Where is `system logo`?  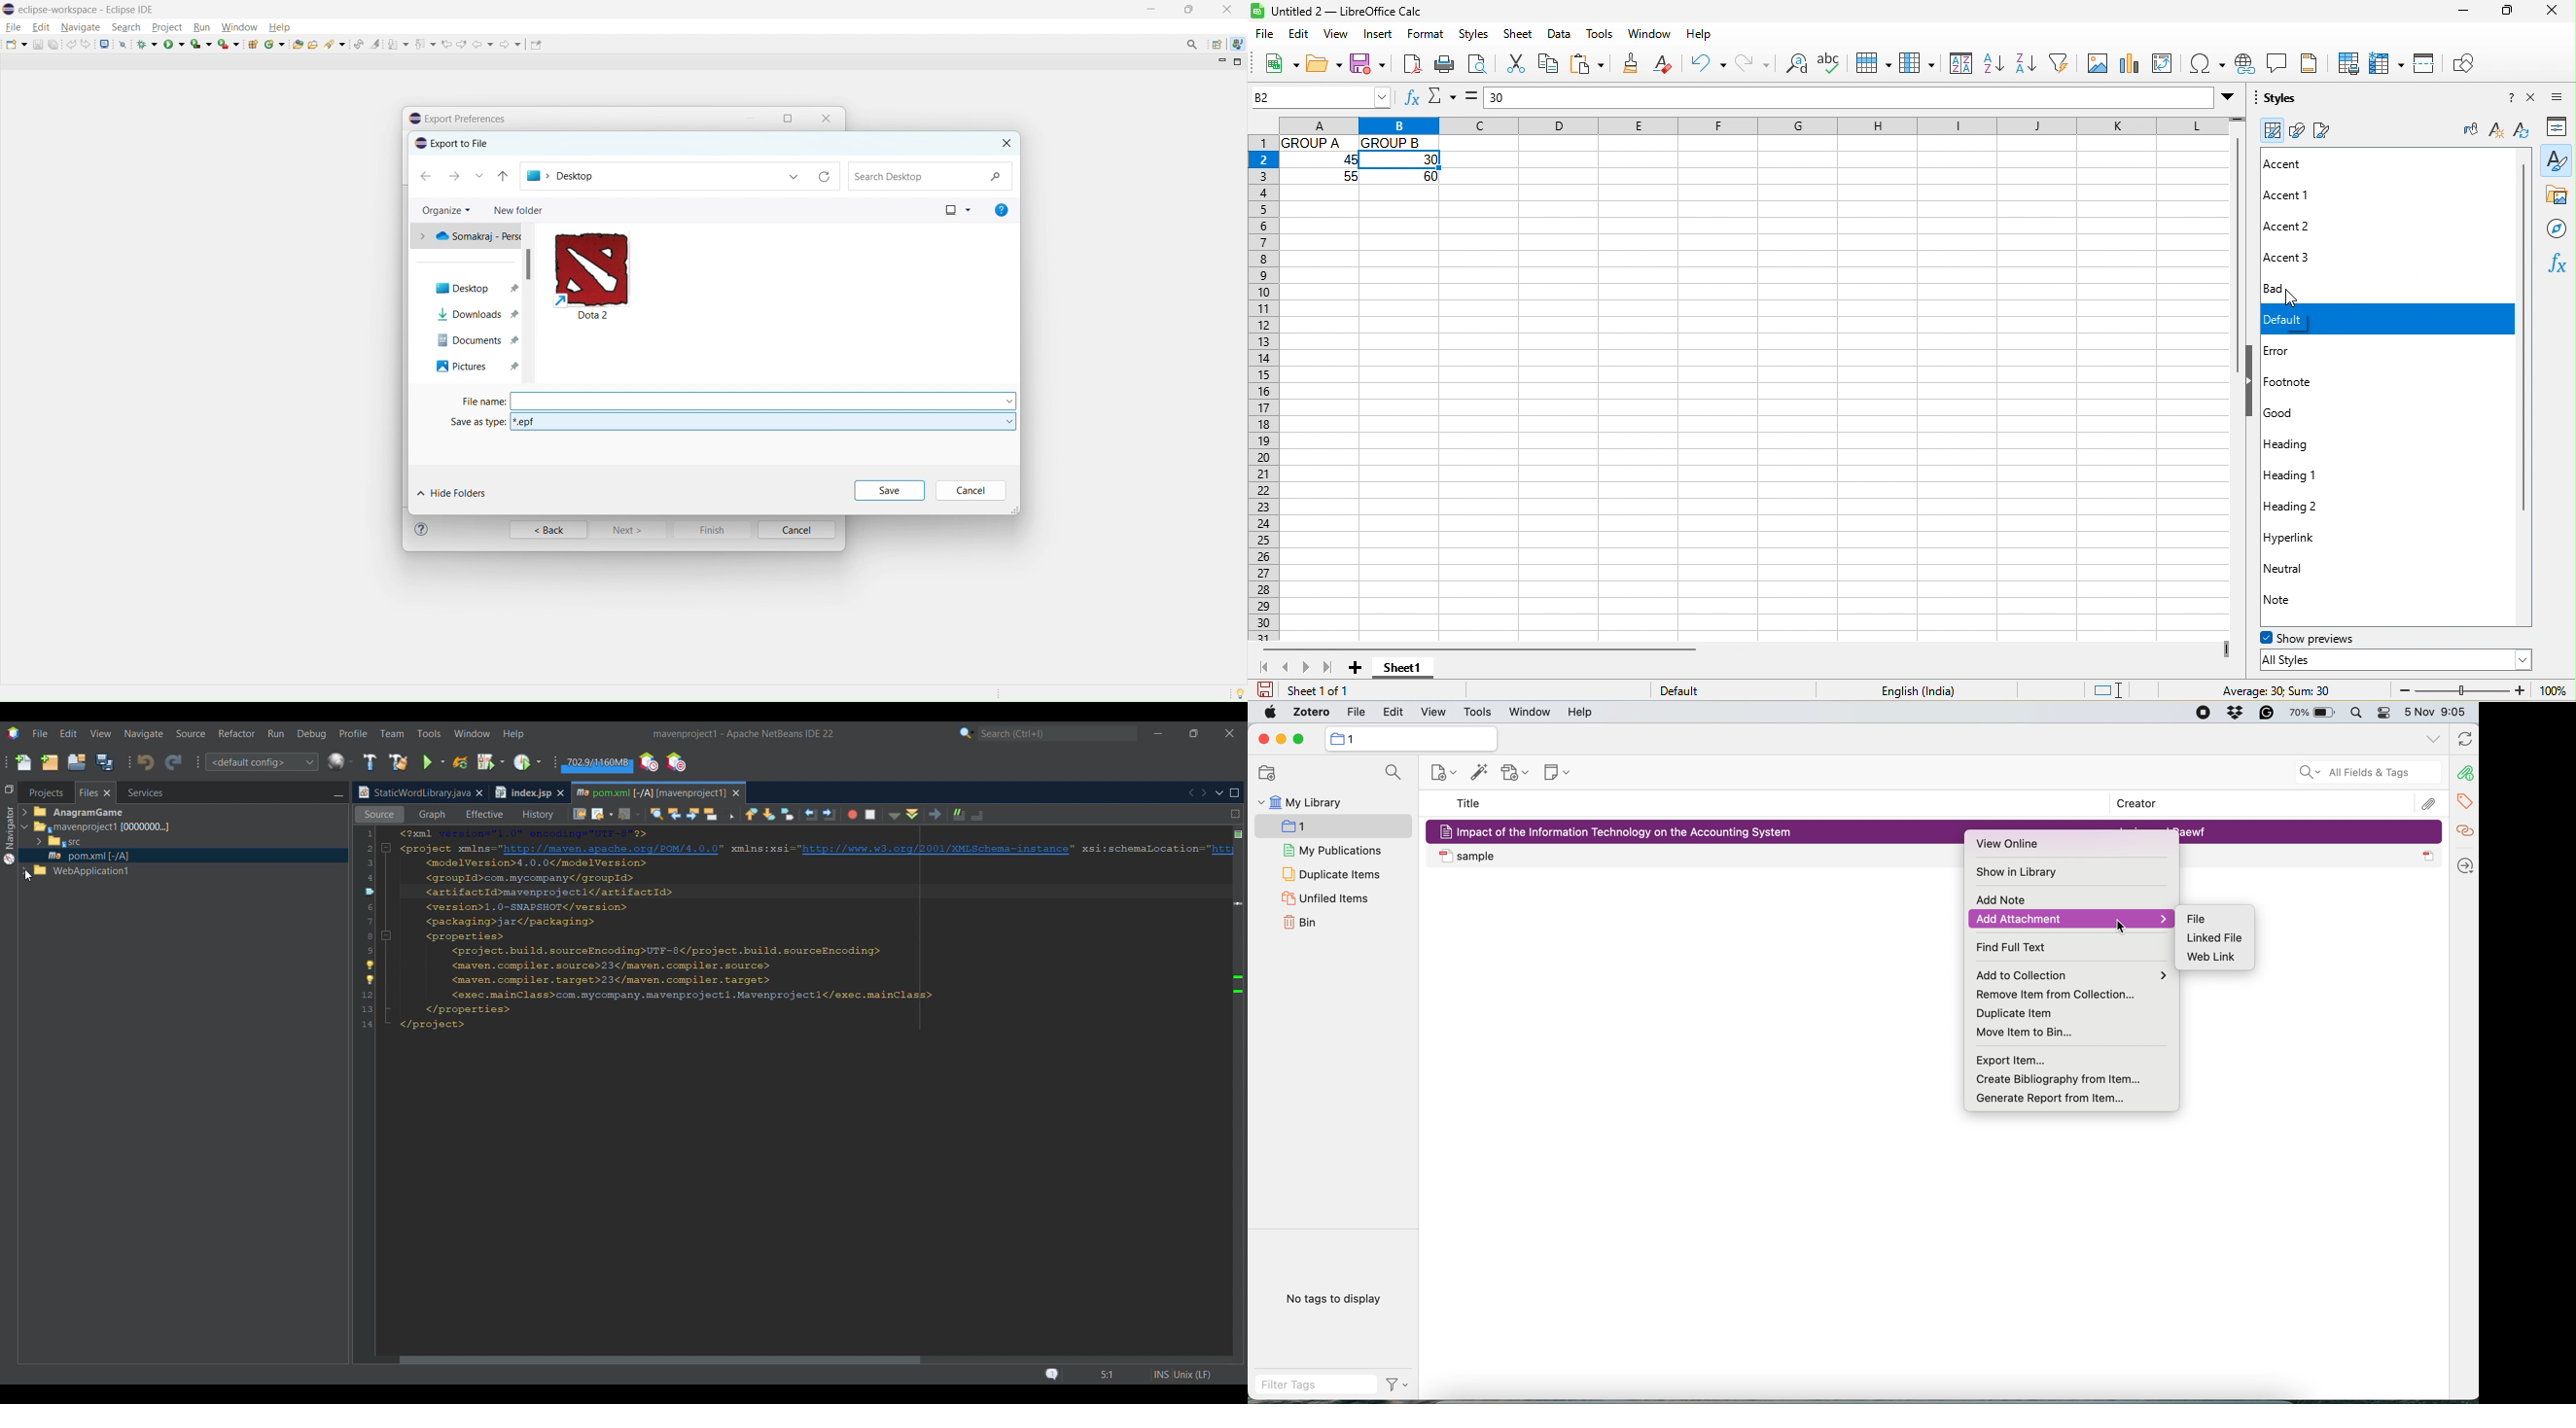
system logo is located at coordinates (1271, 712).